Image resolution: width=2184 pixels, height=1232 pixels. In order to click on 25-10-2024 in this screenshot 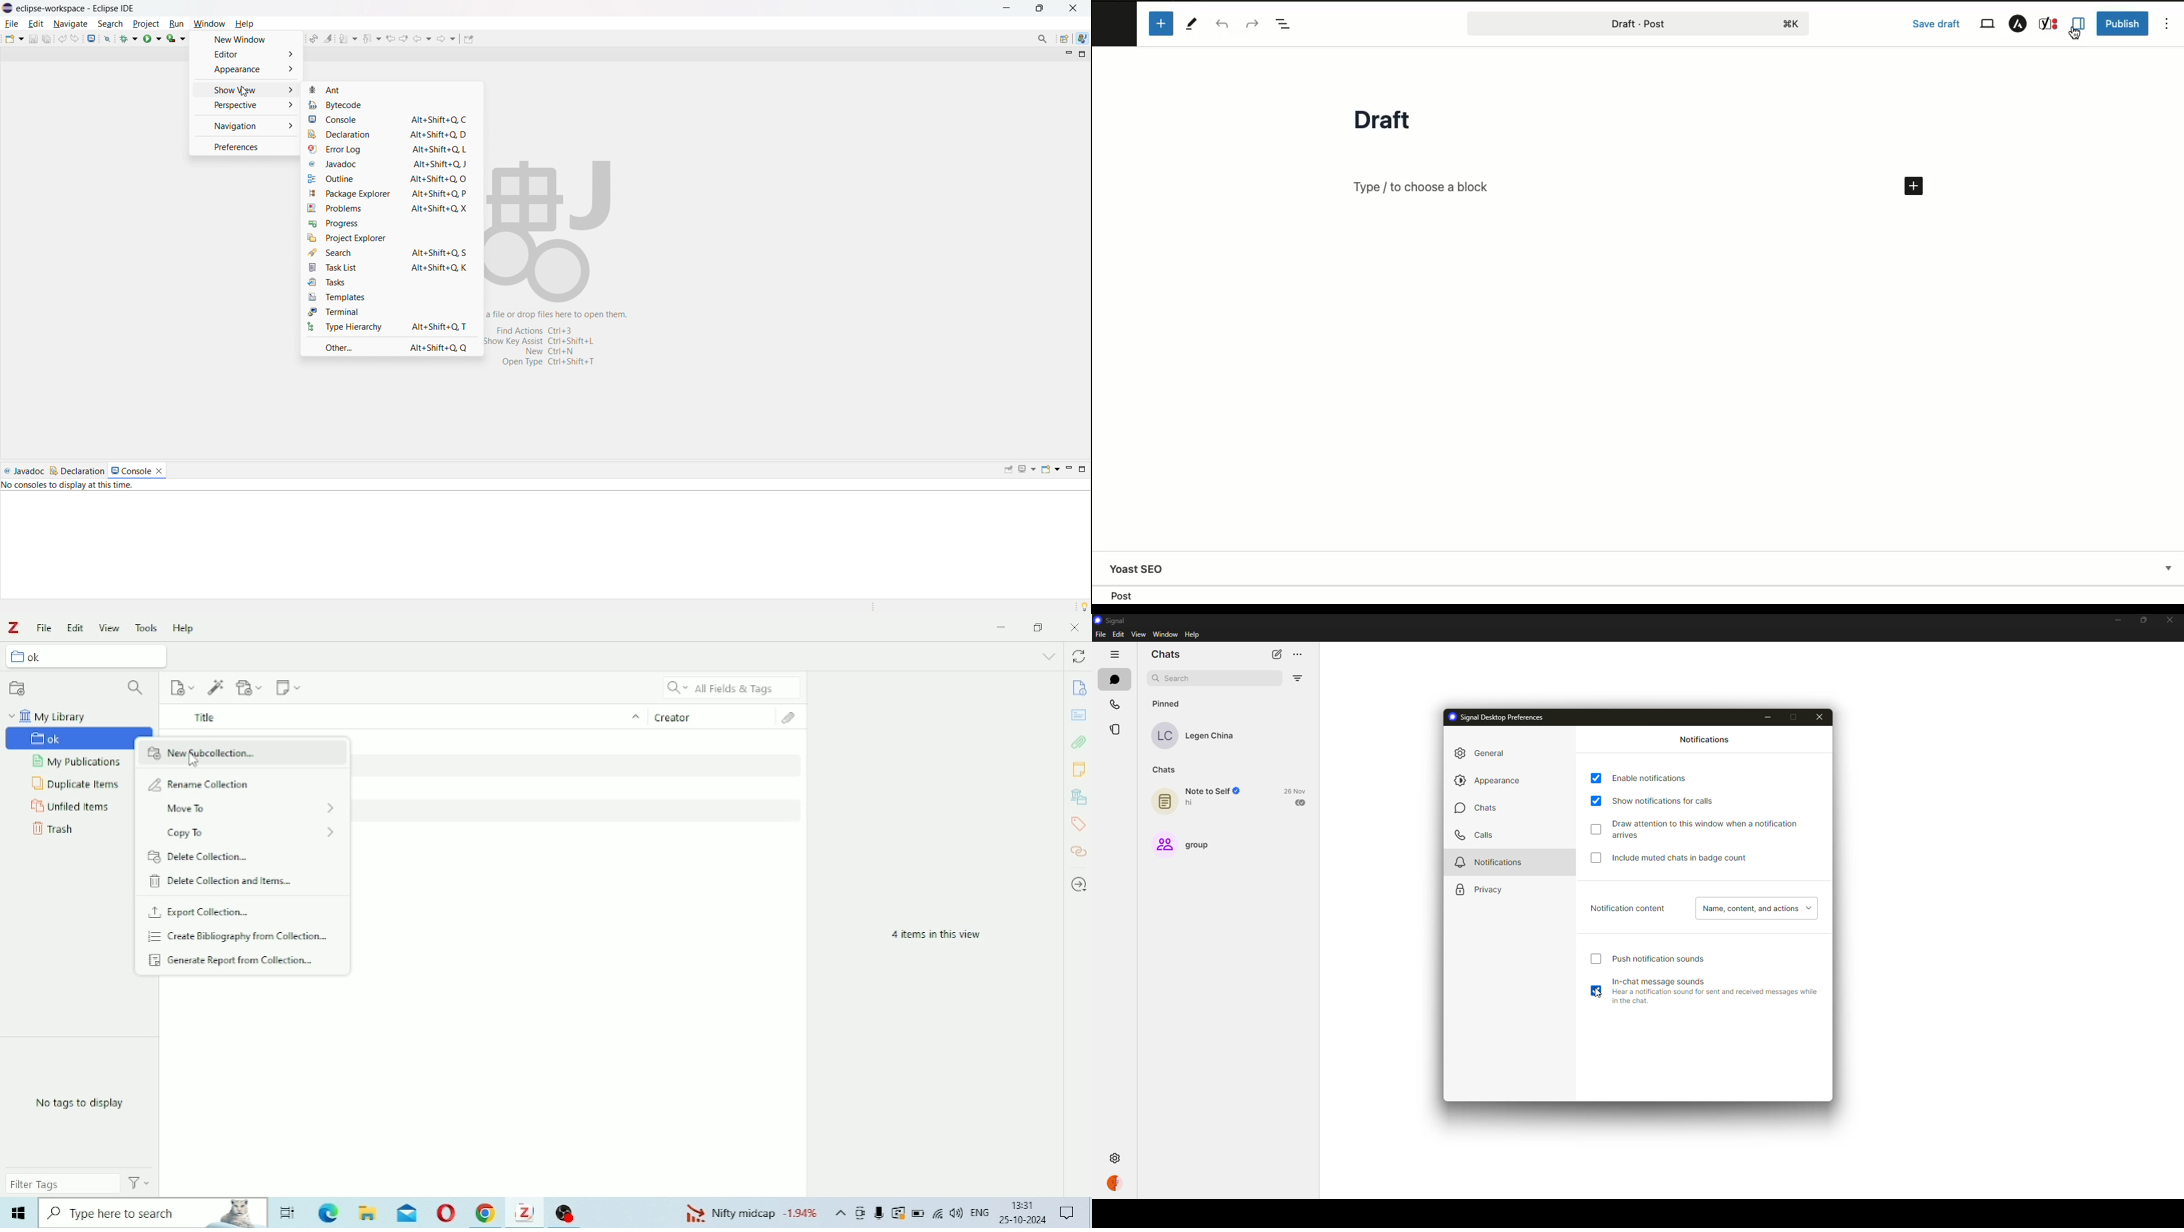, I will do `click(1023, 1220)`.